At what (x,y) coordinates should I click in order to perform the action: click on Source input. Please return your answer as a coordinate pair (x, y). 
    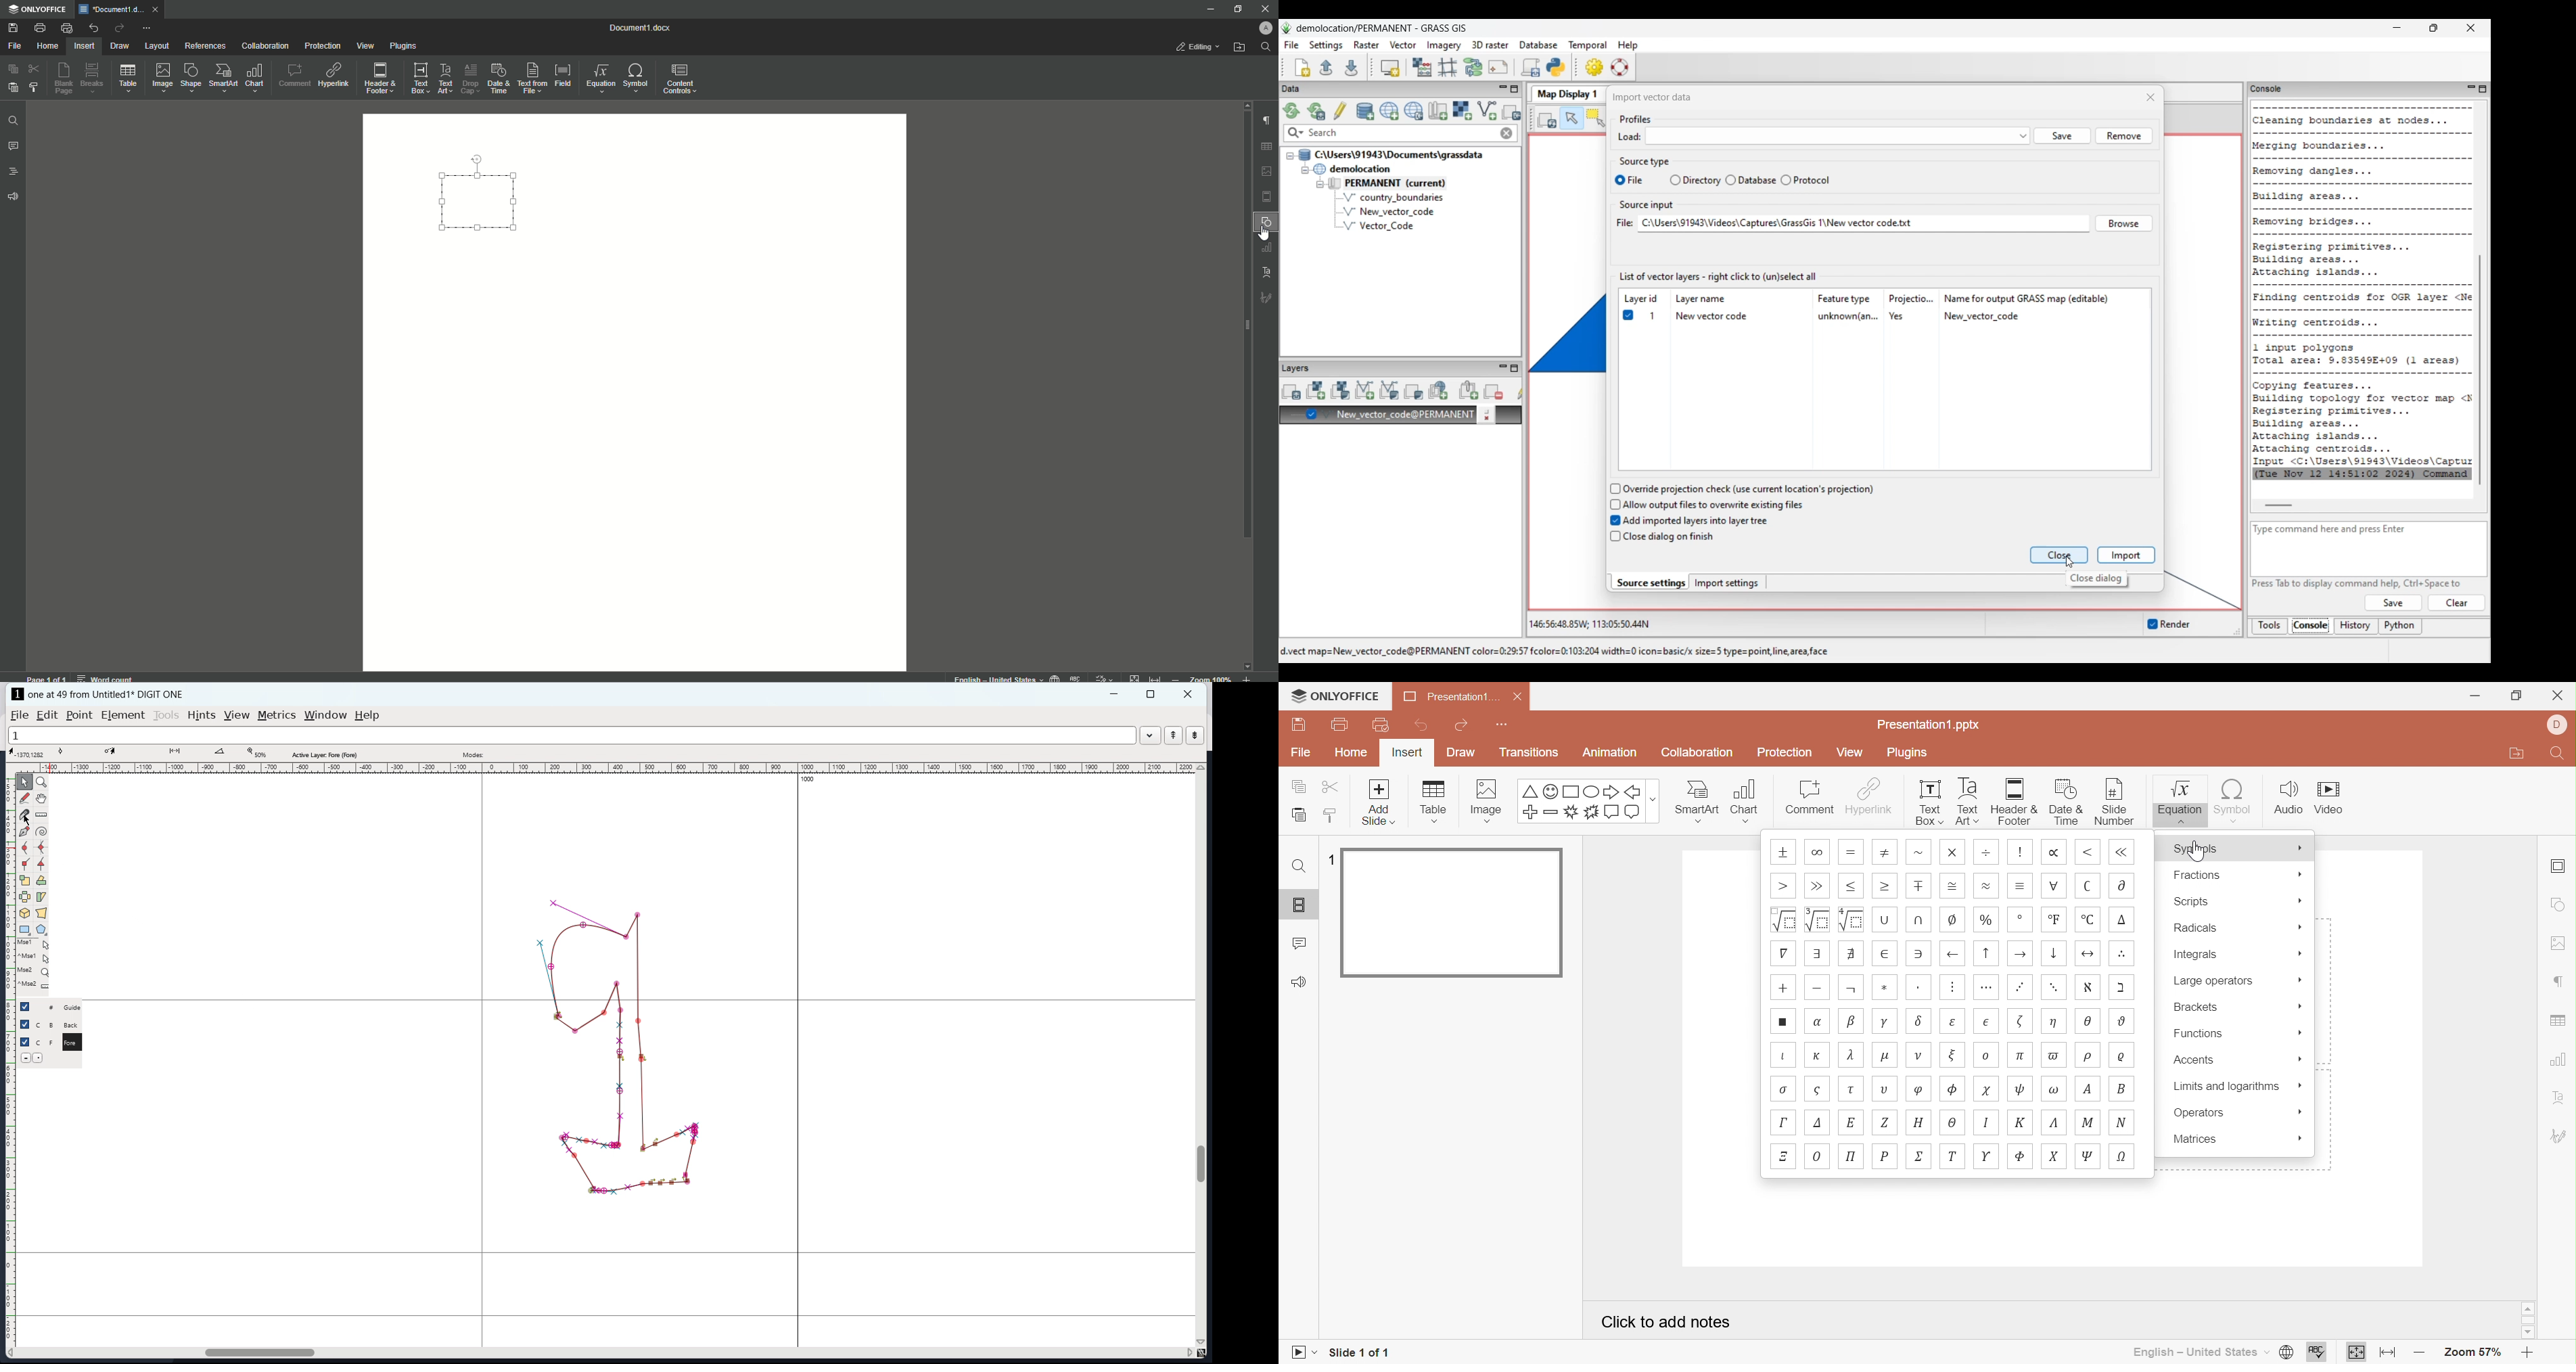
    Looking at the image, I should click on (1651, 205).